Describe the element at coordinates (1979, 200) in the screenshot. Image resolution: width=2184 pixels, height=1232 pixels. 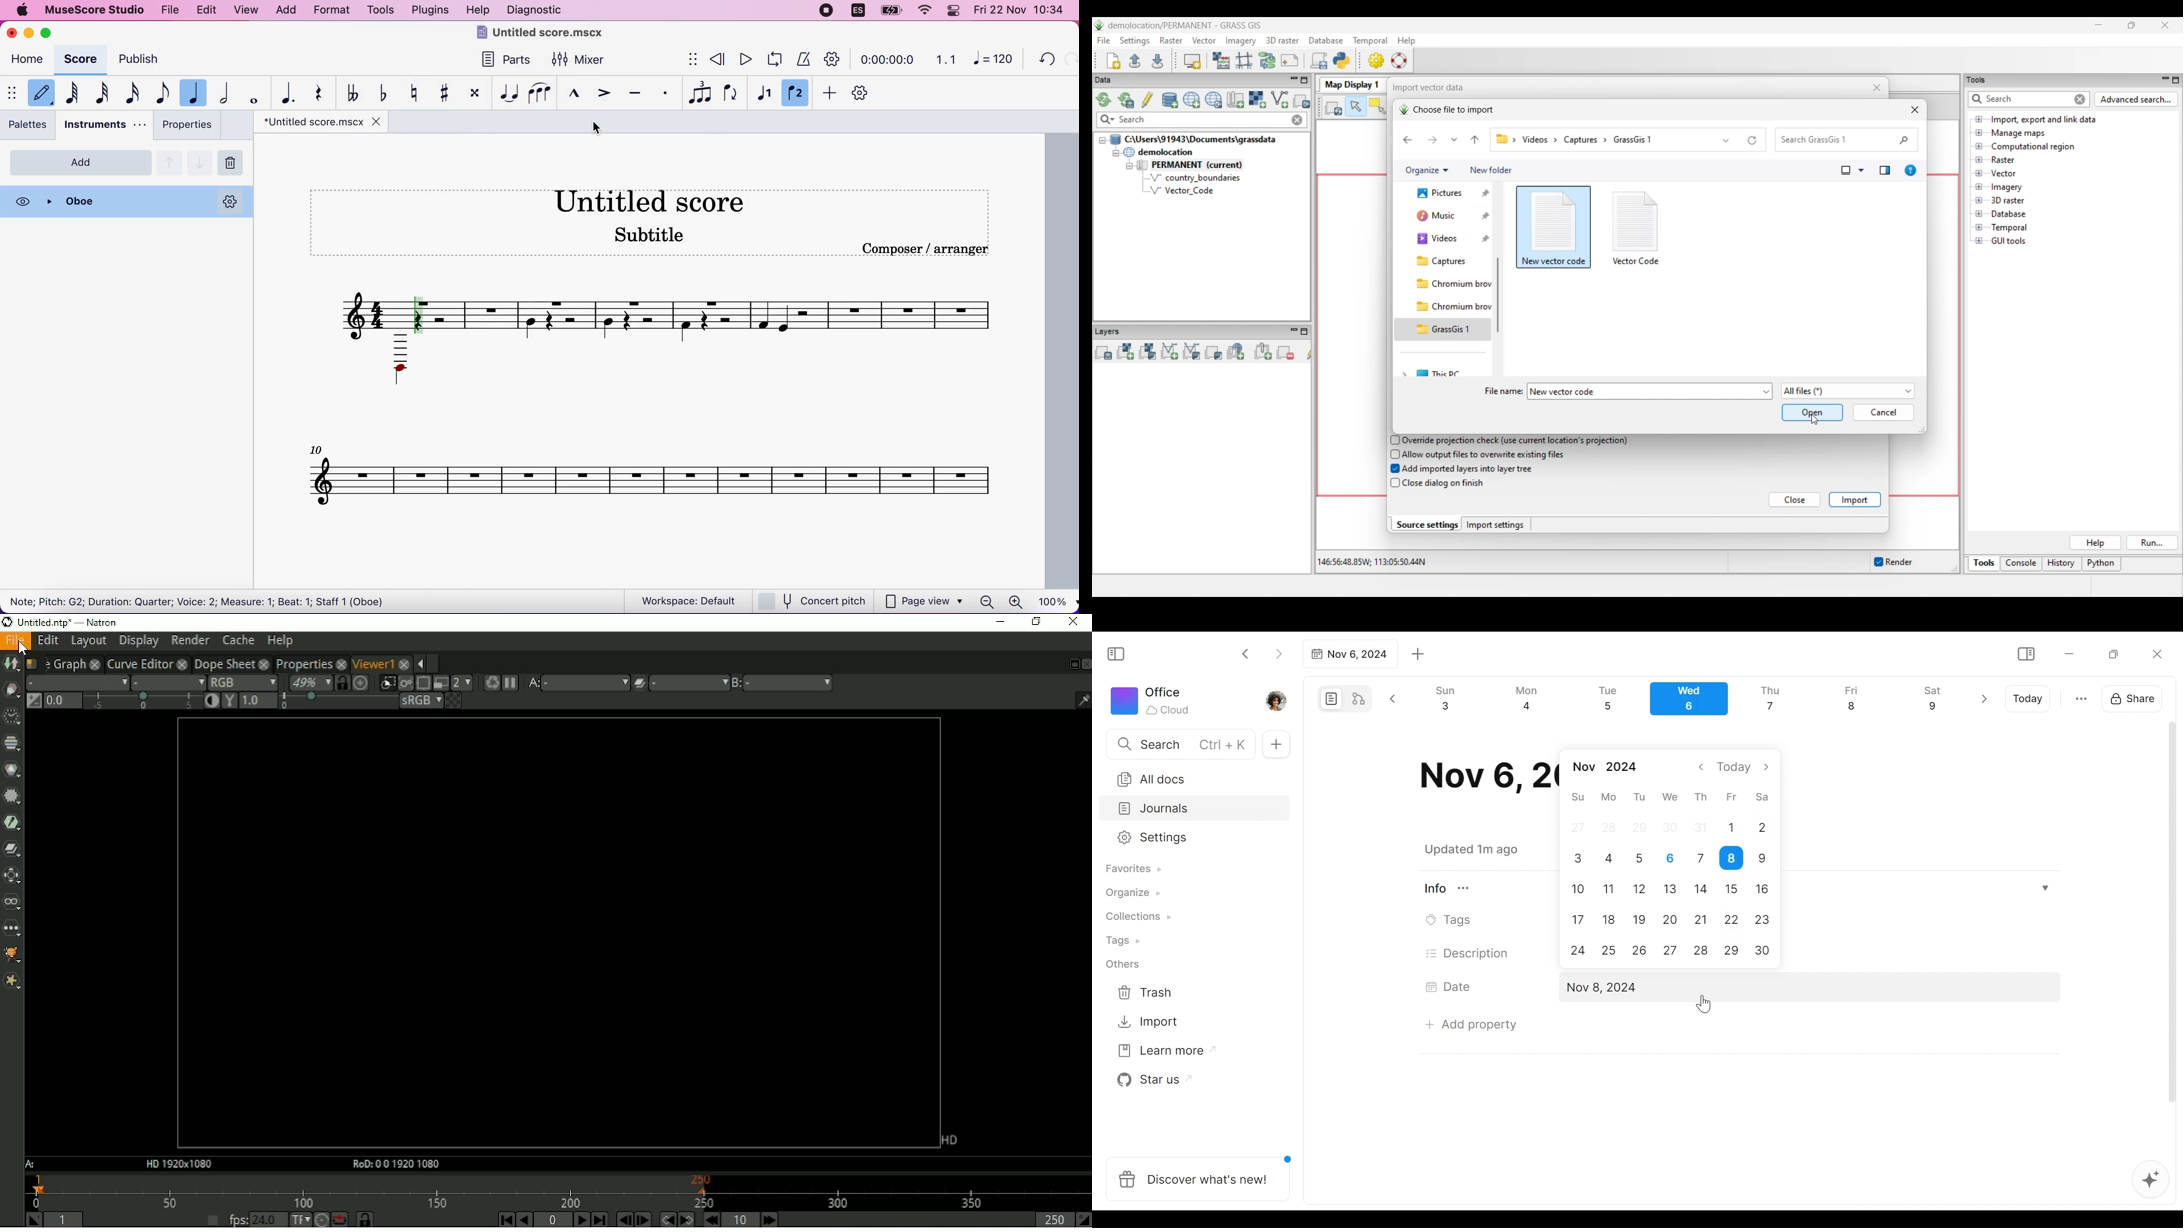
I see `Click to open files under 3D Raster` at that location.